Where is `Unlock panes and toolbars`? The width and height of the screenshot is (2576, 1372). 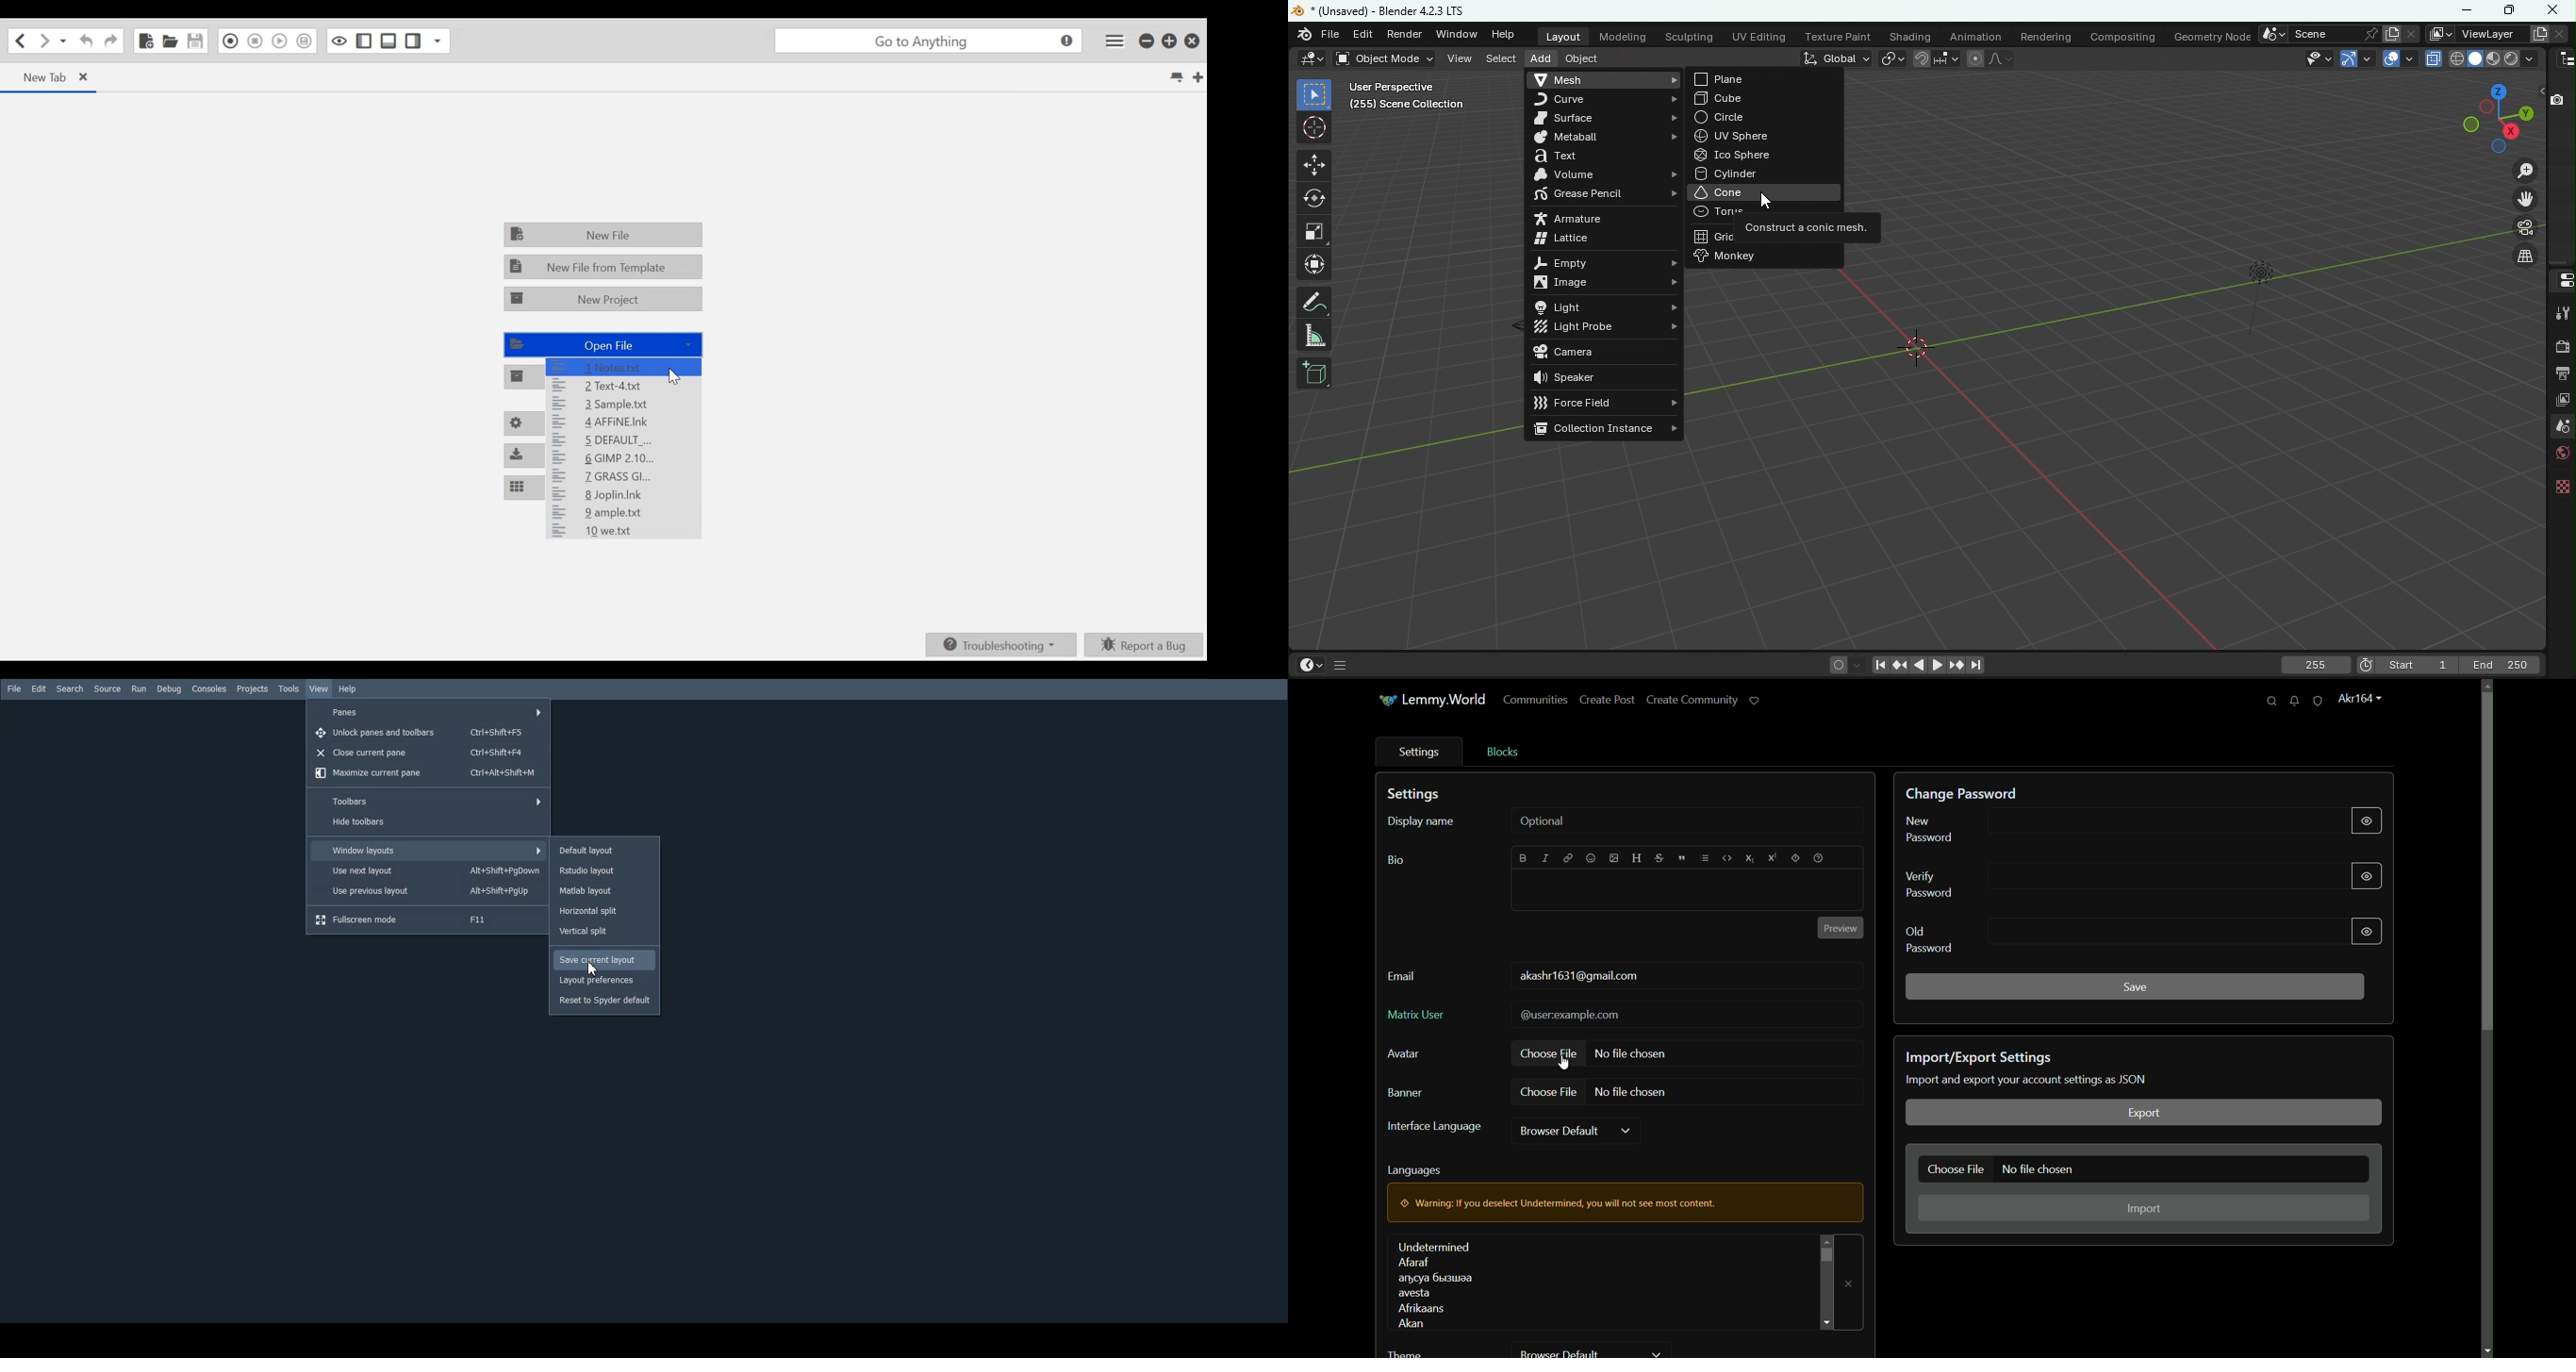 Unlock panes and toolbars is located at coordinates (429, 731).